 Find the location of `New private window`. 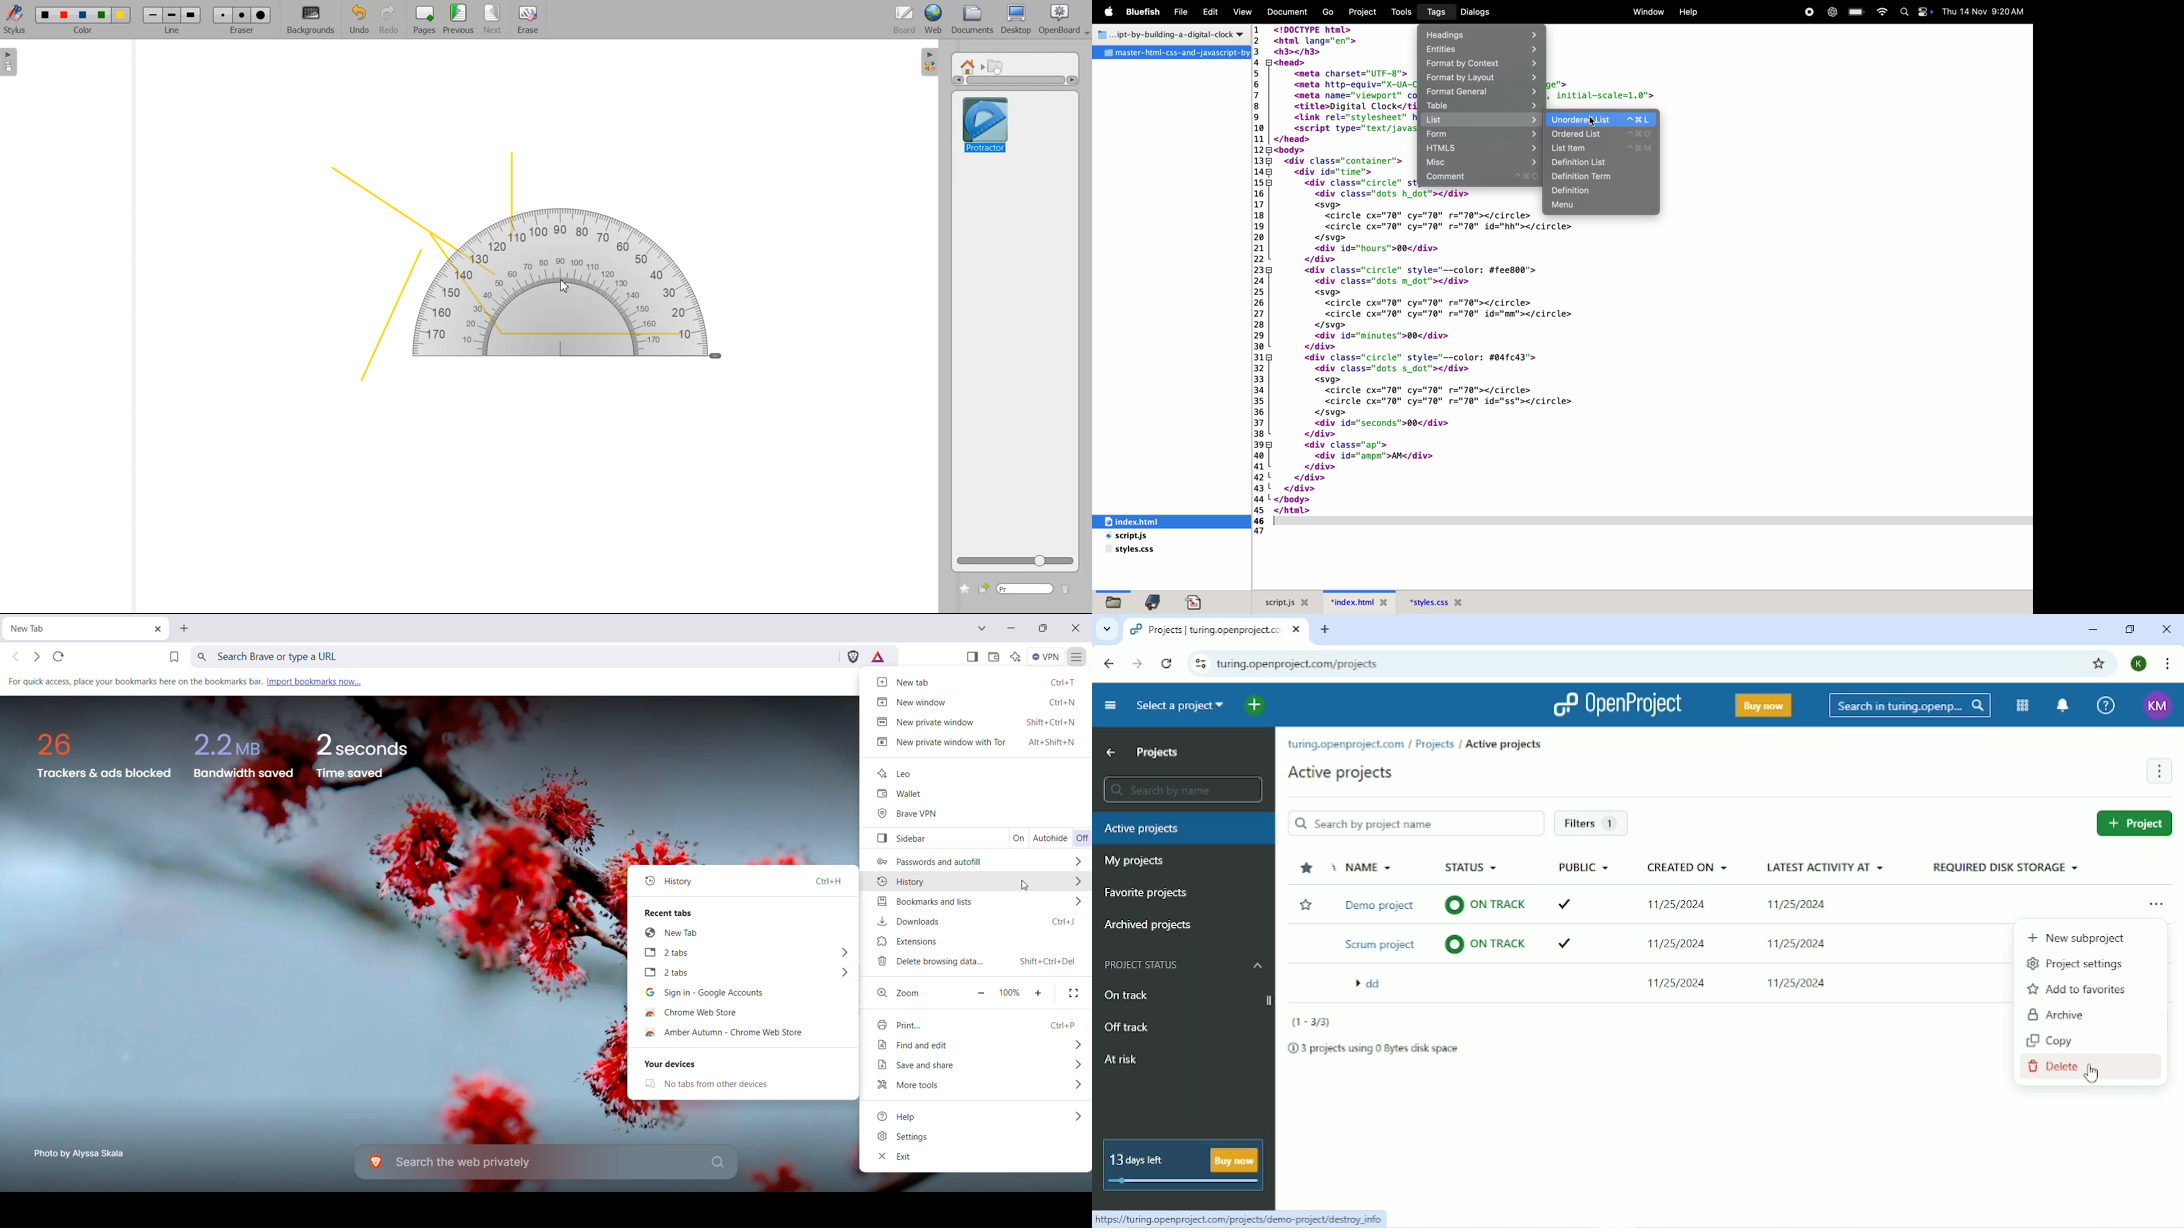

New private window is located at coordinates (977, 722).